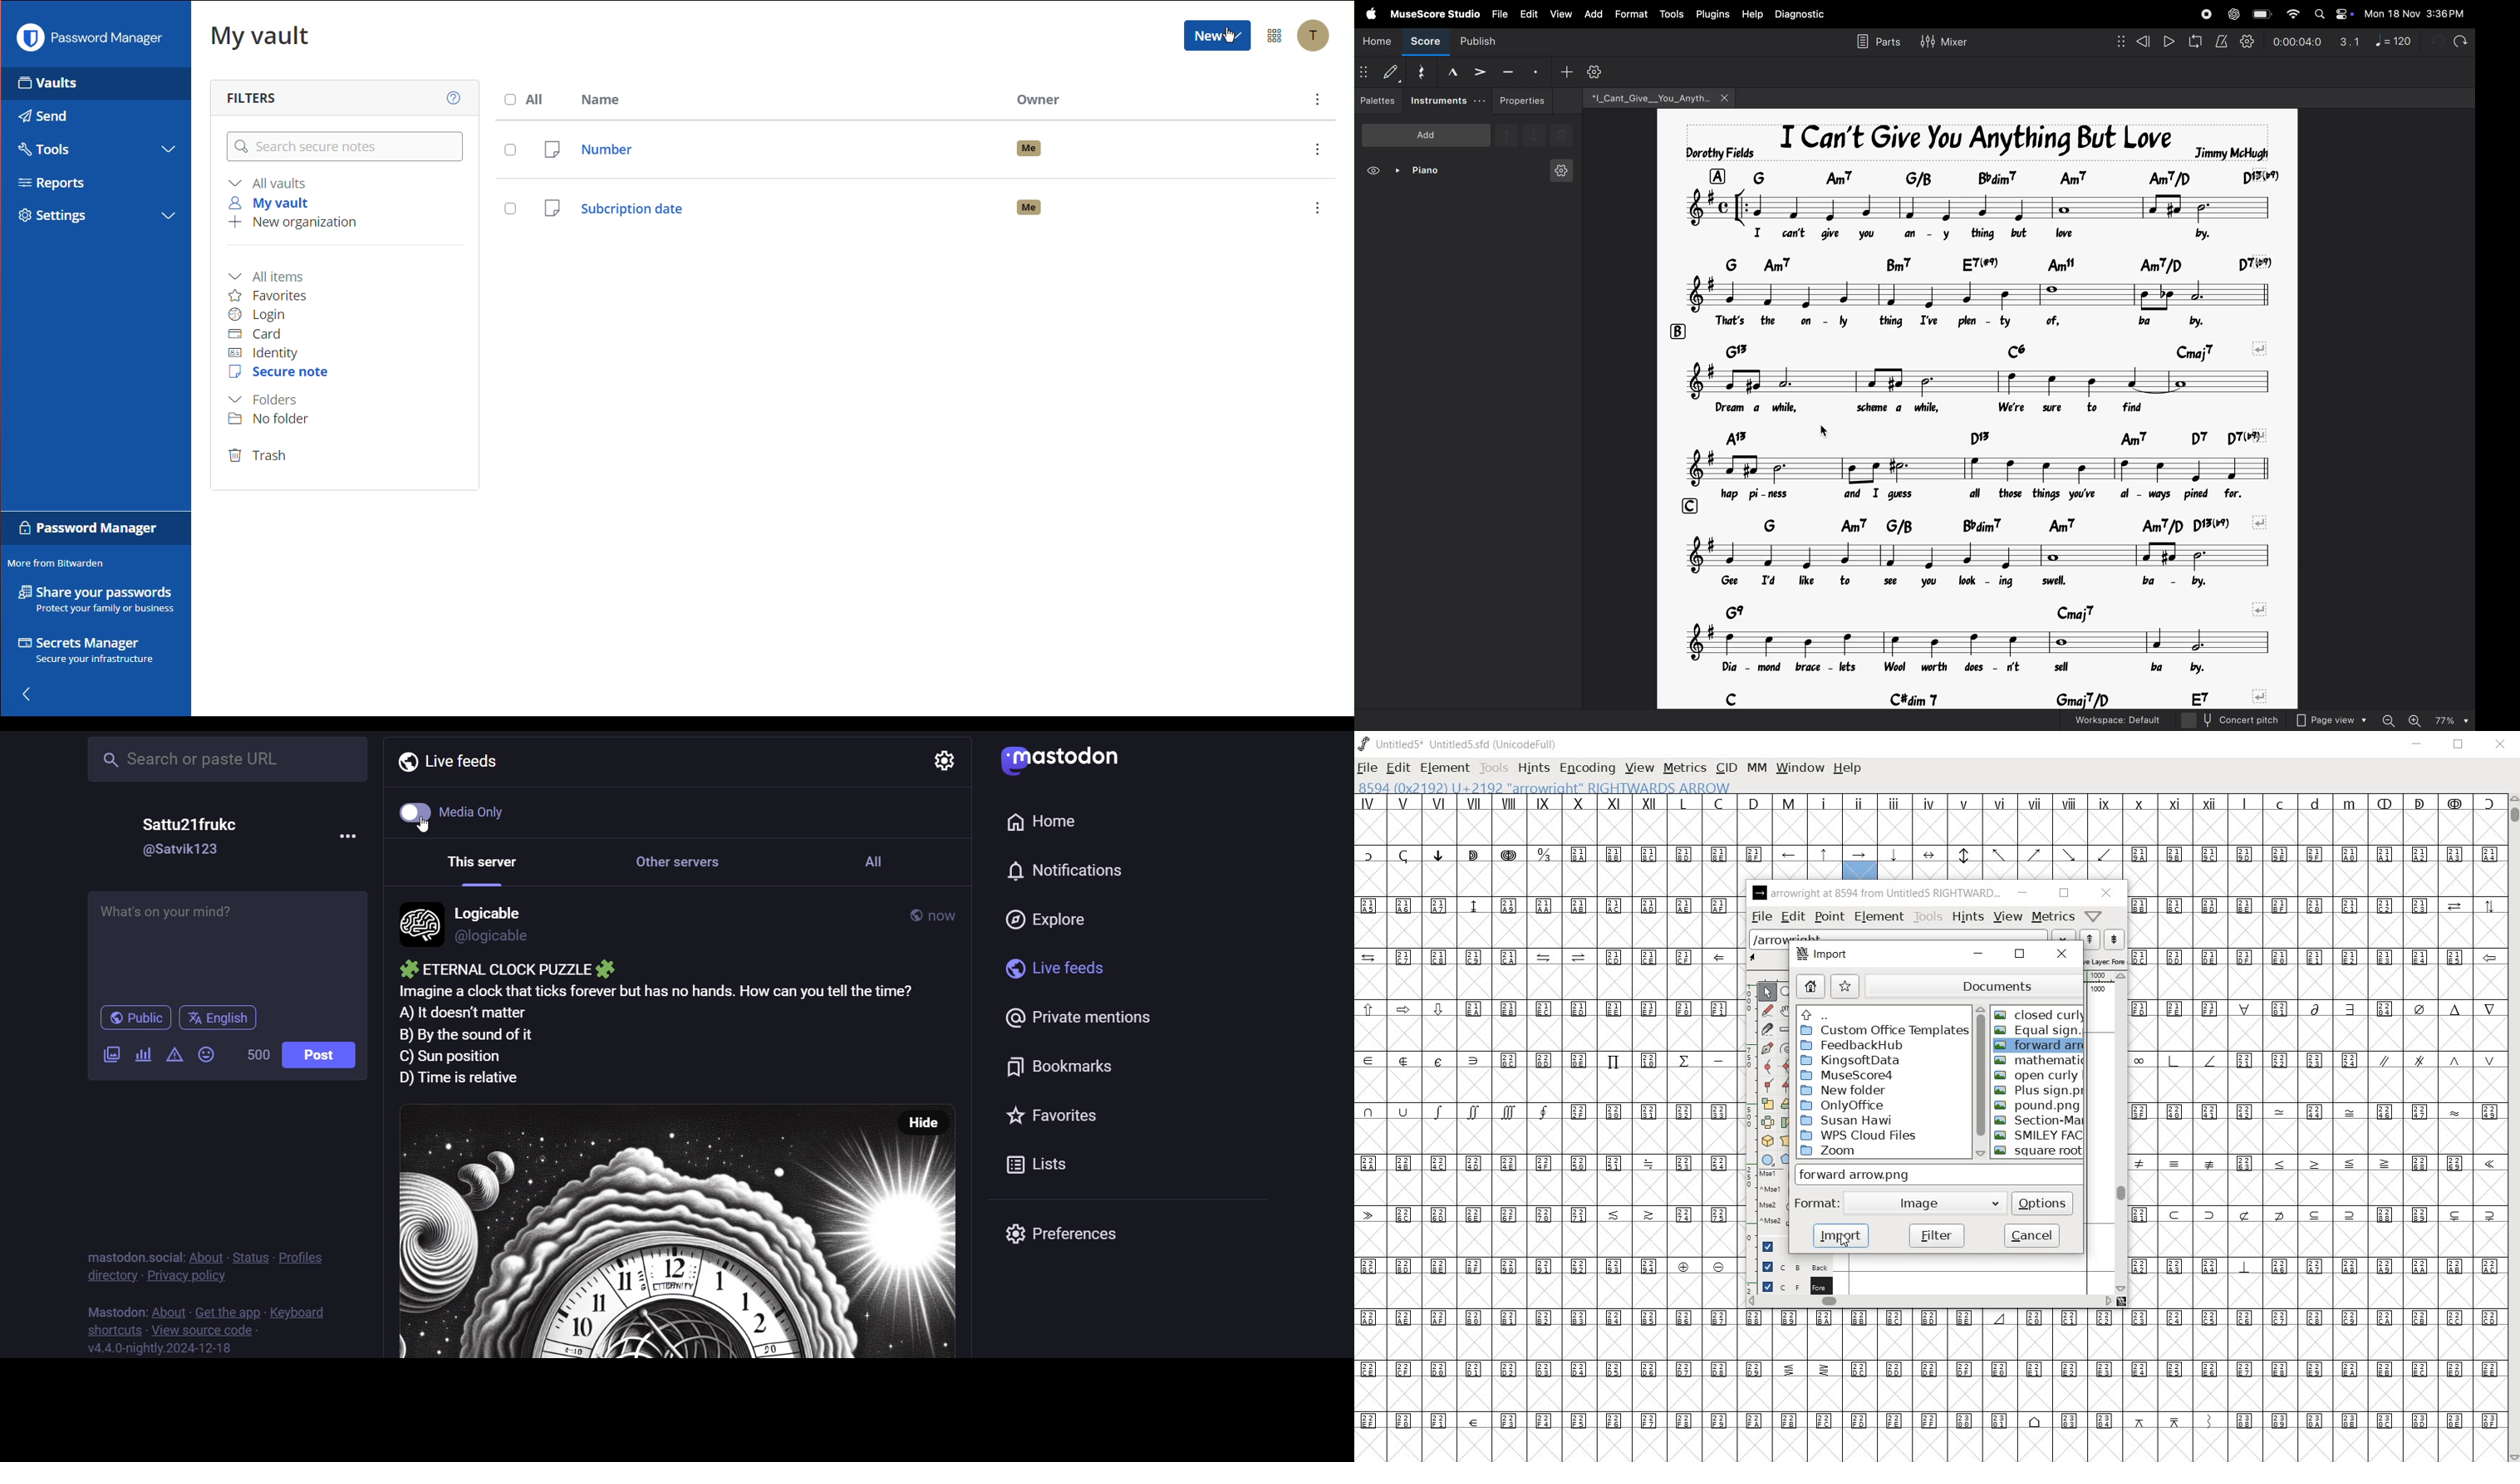  Describe the element at coordinates (2347, 40) in the screenshot. I see `3.1` at that location.